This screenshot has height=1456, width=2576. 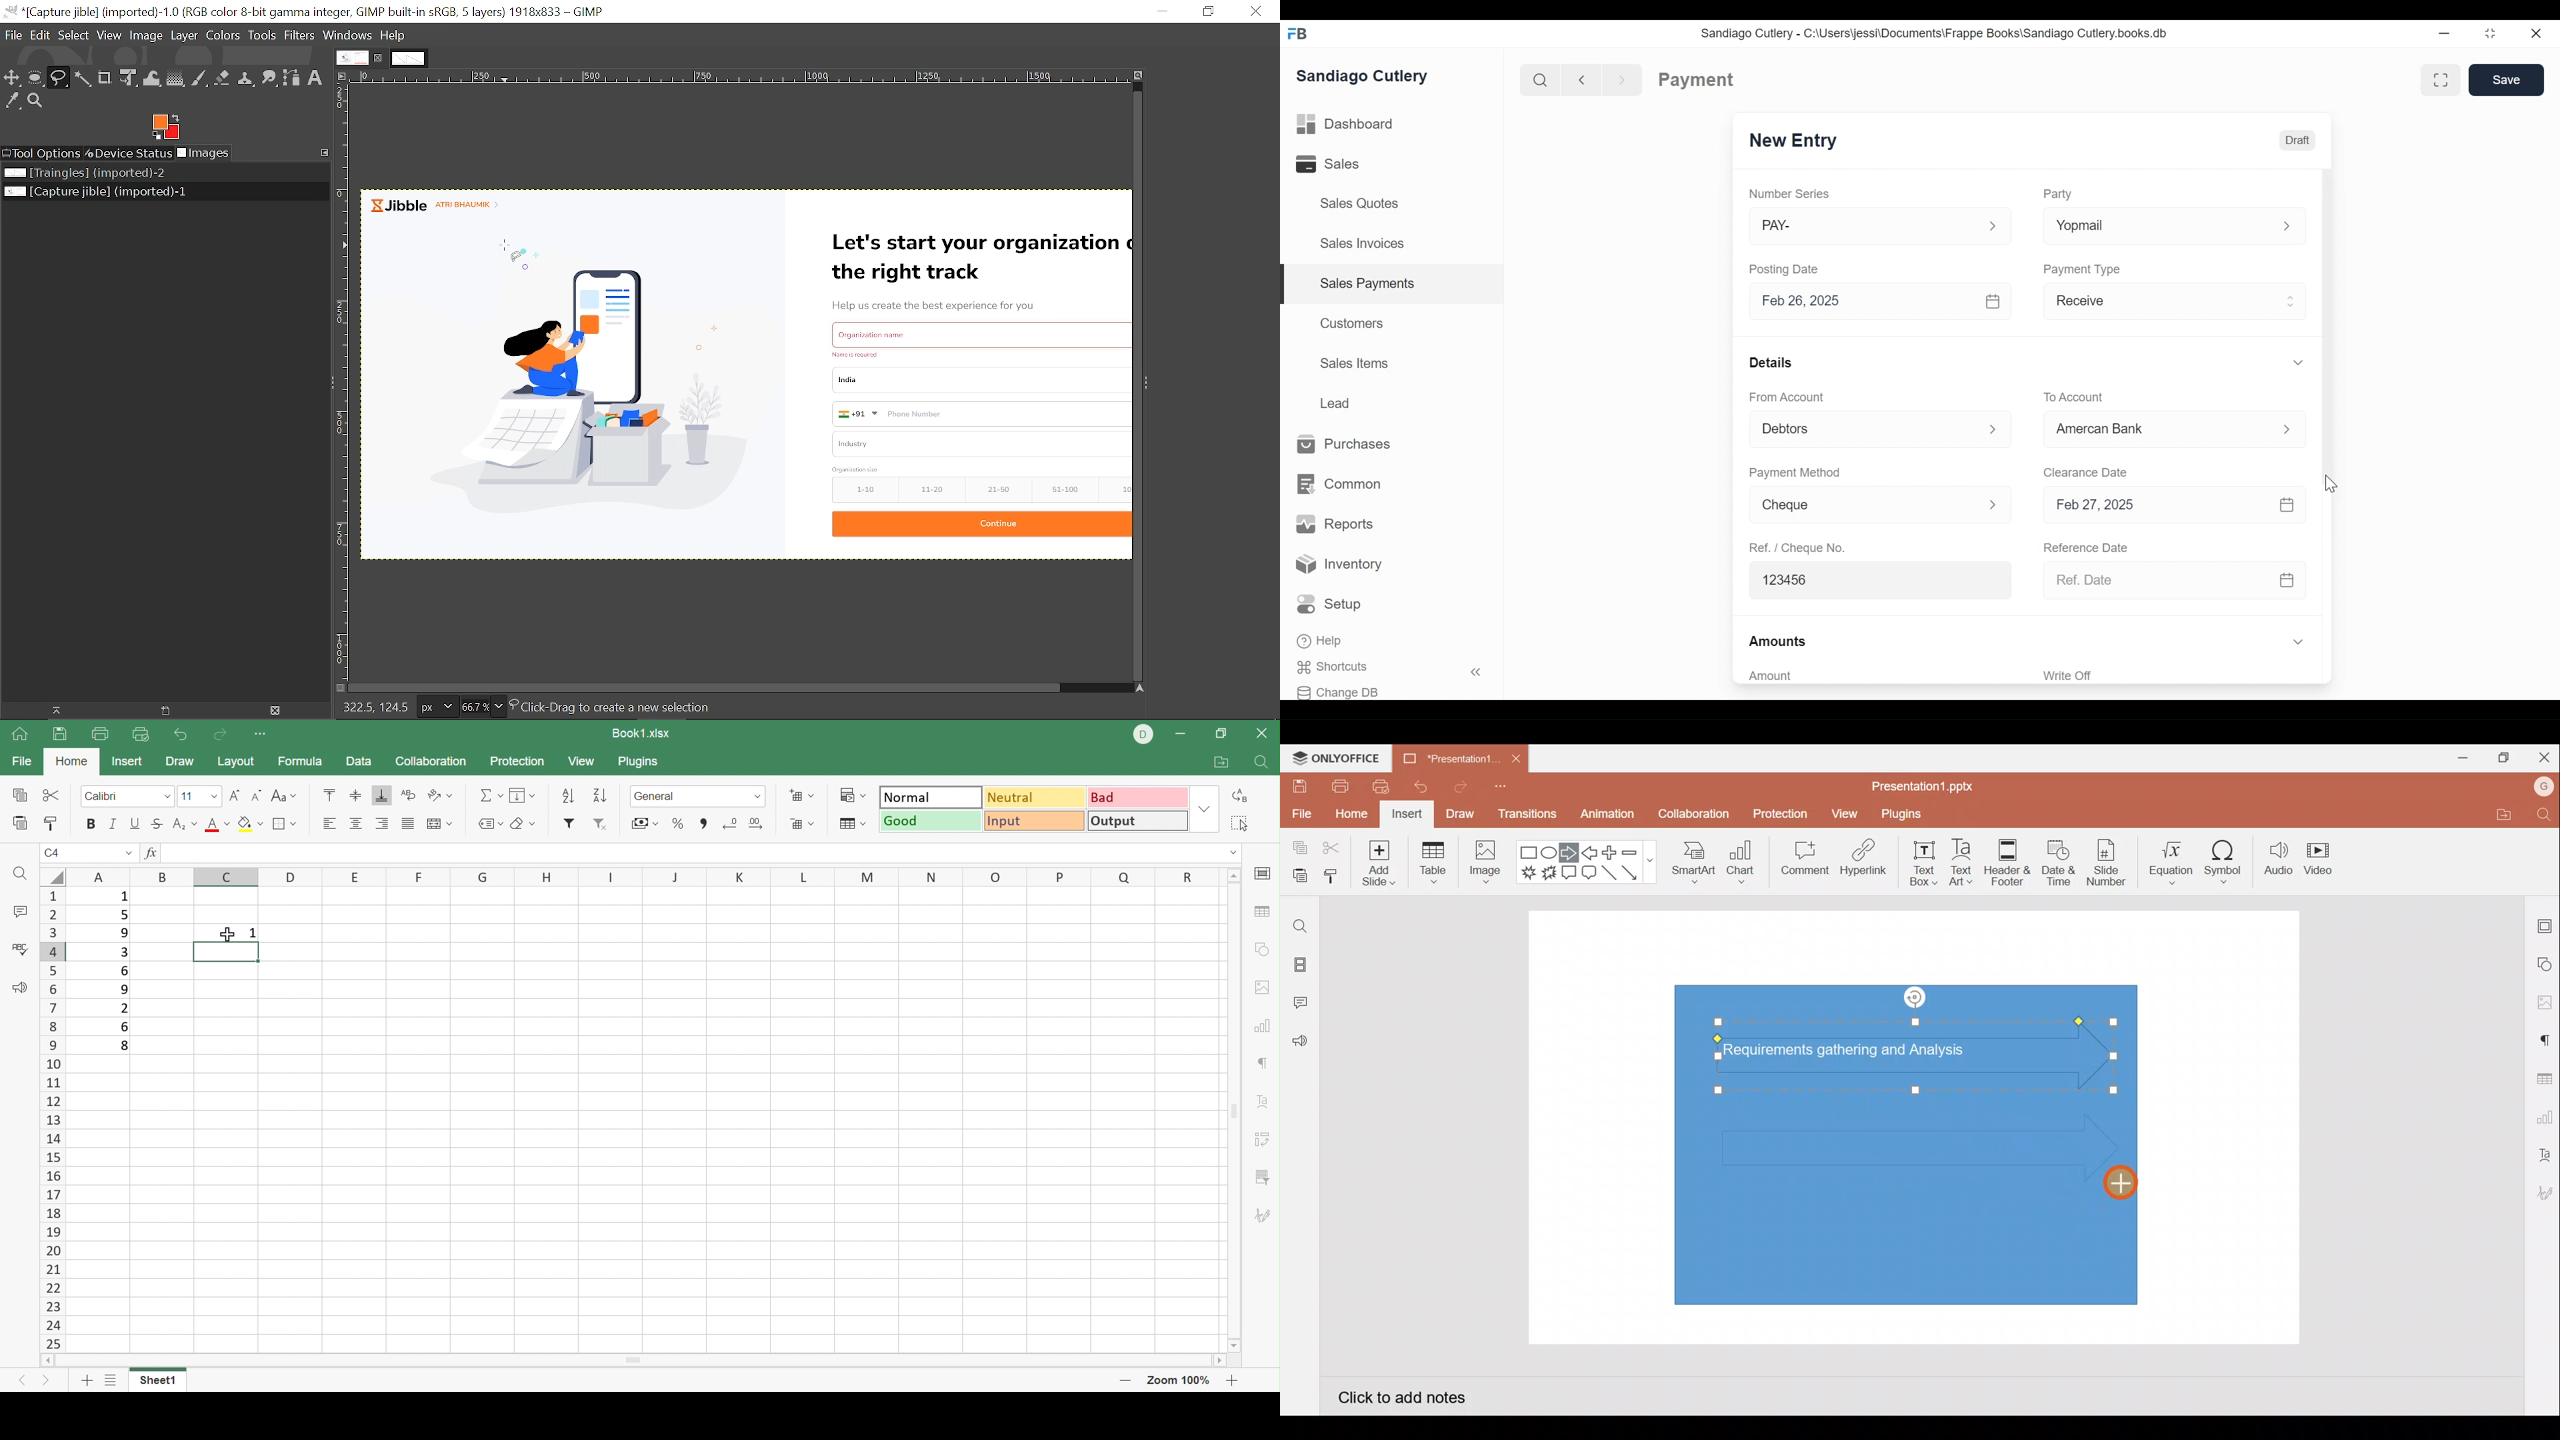 I want to click on Close , so click(x=2537, y=33).